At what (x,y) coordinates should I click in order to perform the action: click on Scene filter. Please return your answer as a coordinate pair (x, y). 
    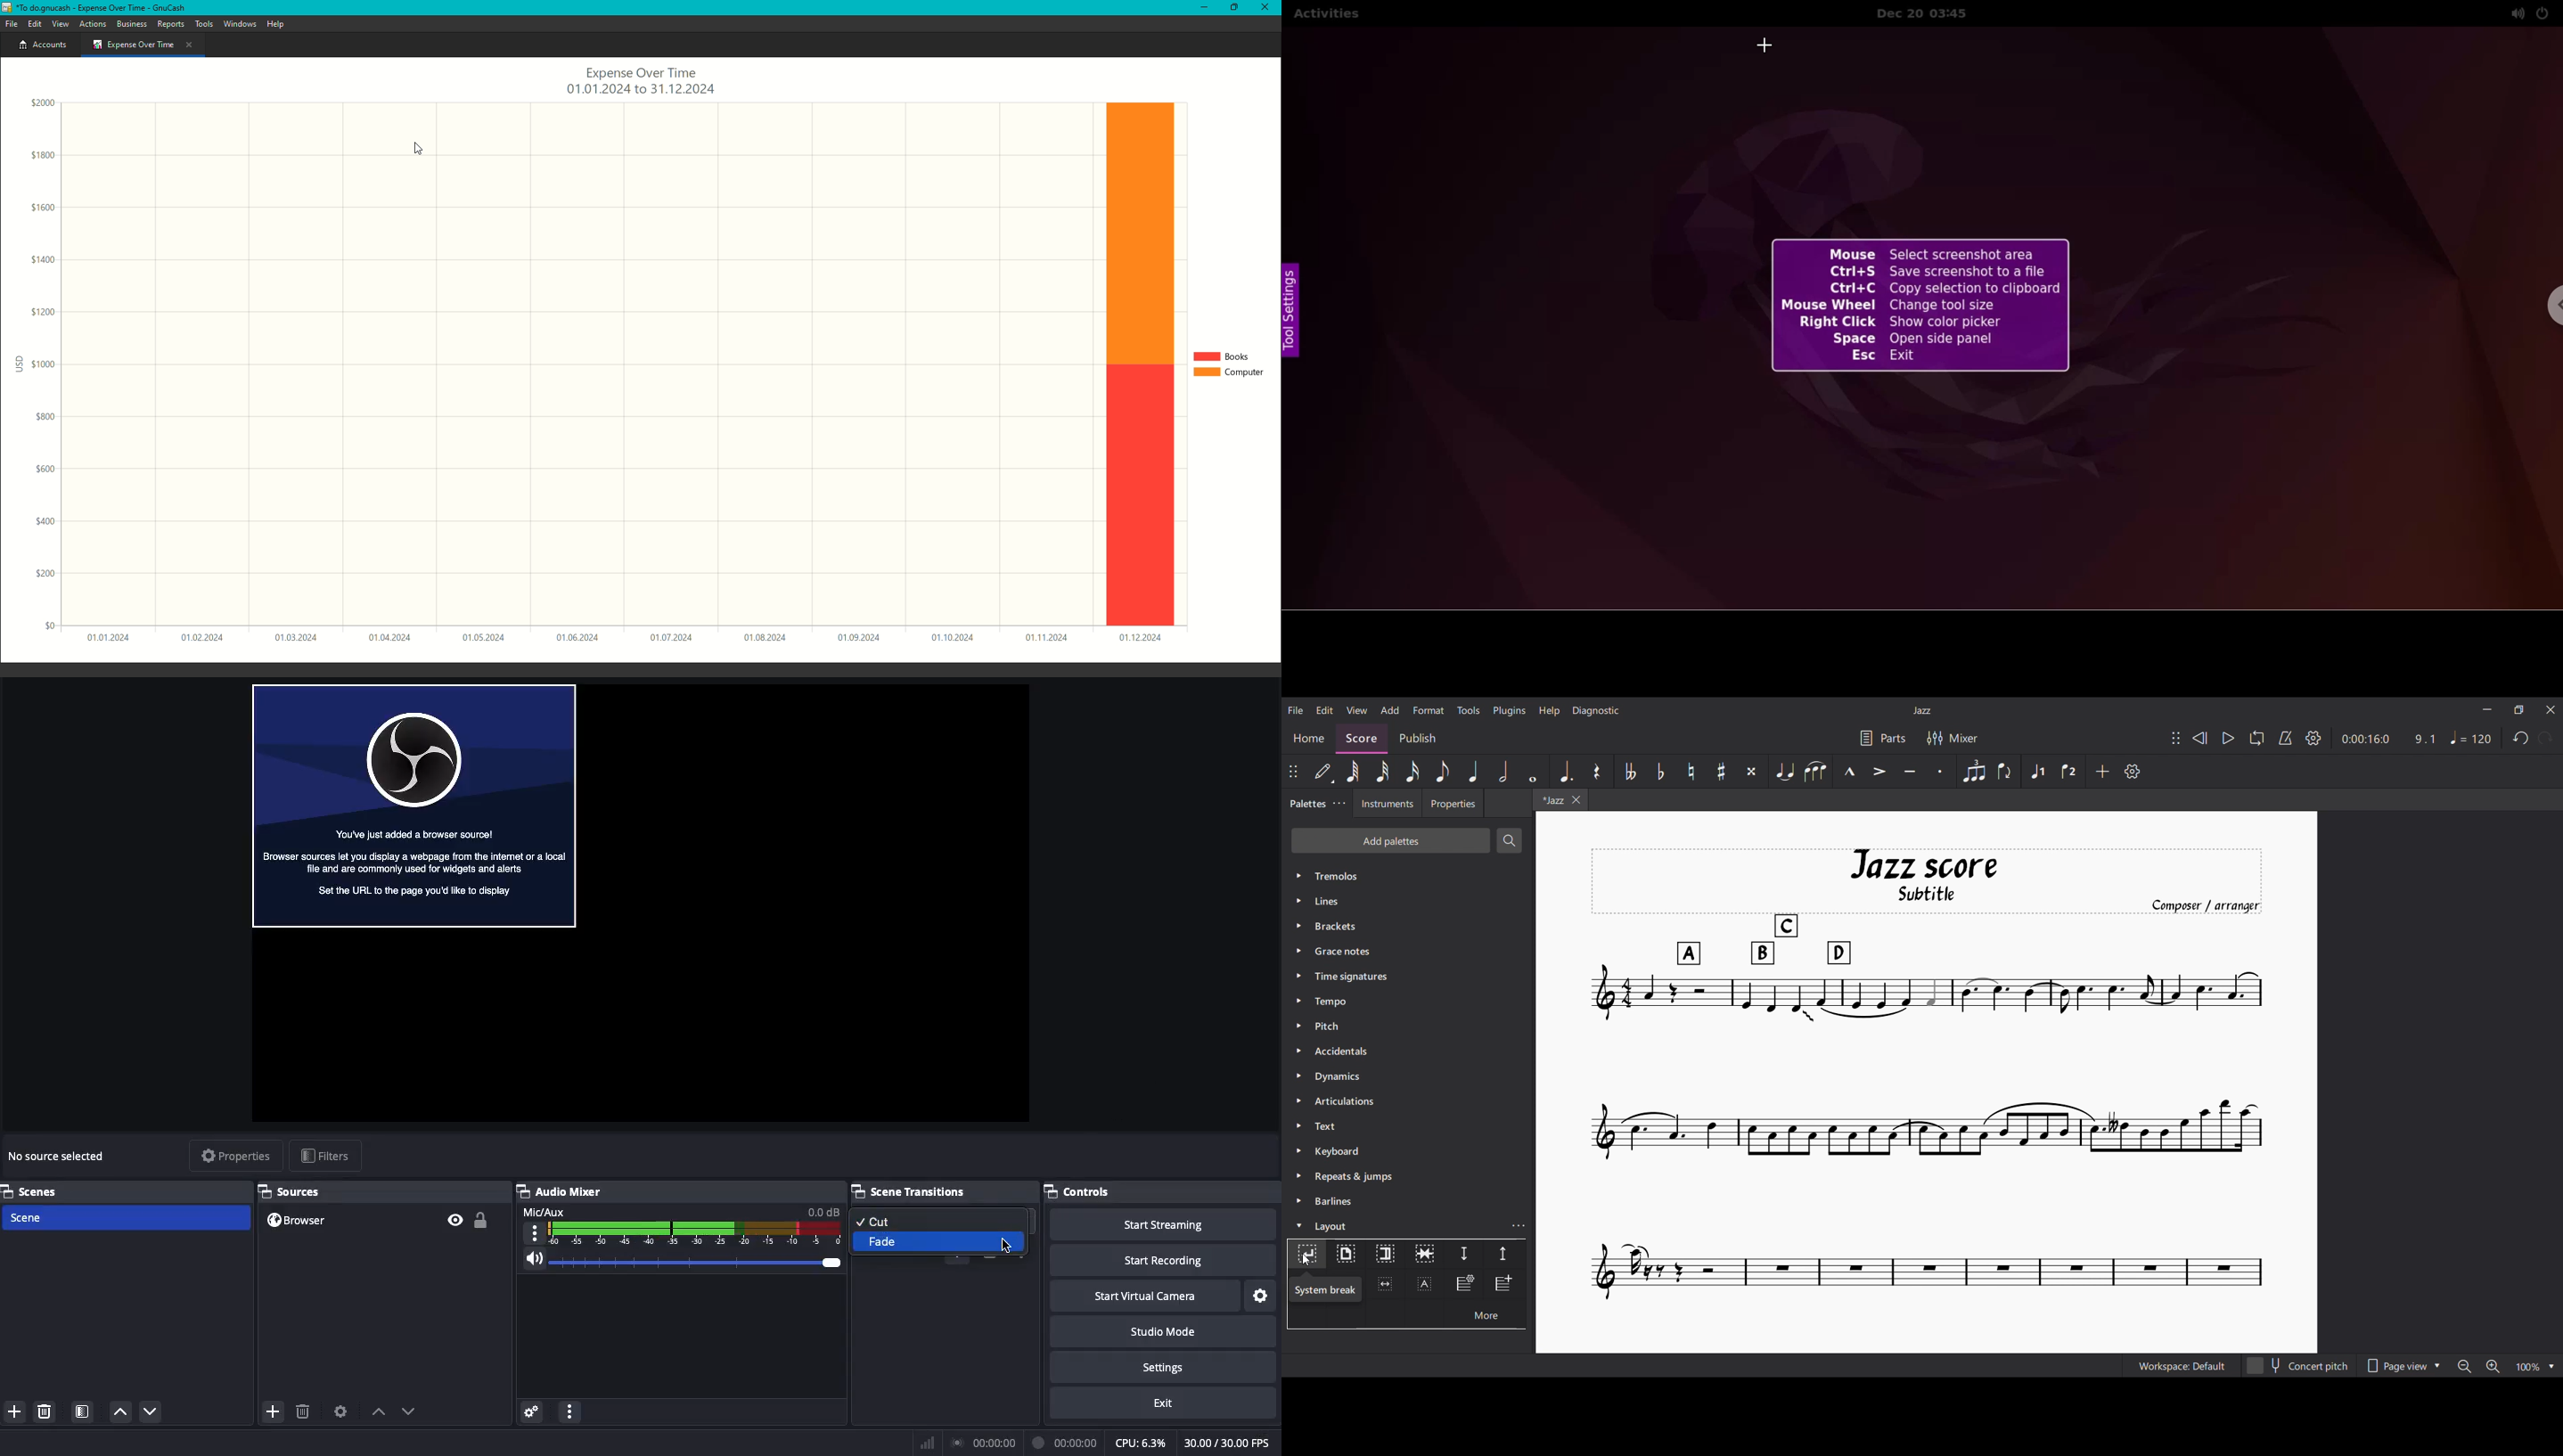
    Looking at the image, I should click on (83, 1413).